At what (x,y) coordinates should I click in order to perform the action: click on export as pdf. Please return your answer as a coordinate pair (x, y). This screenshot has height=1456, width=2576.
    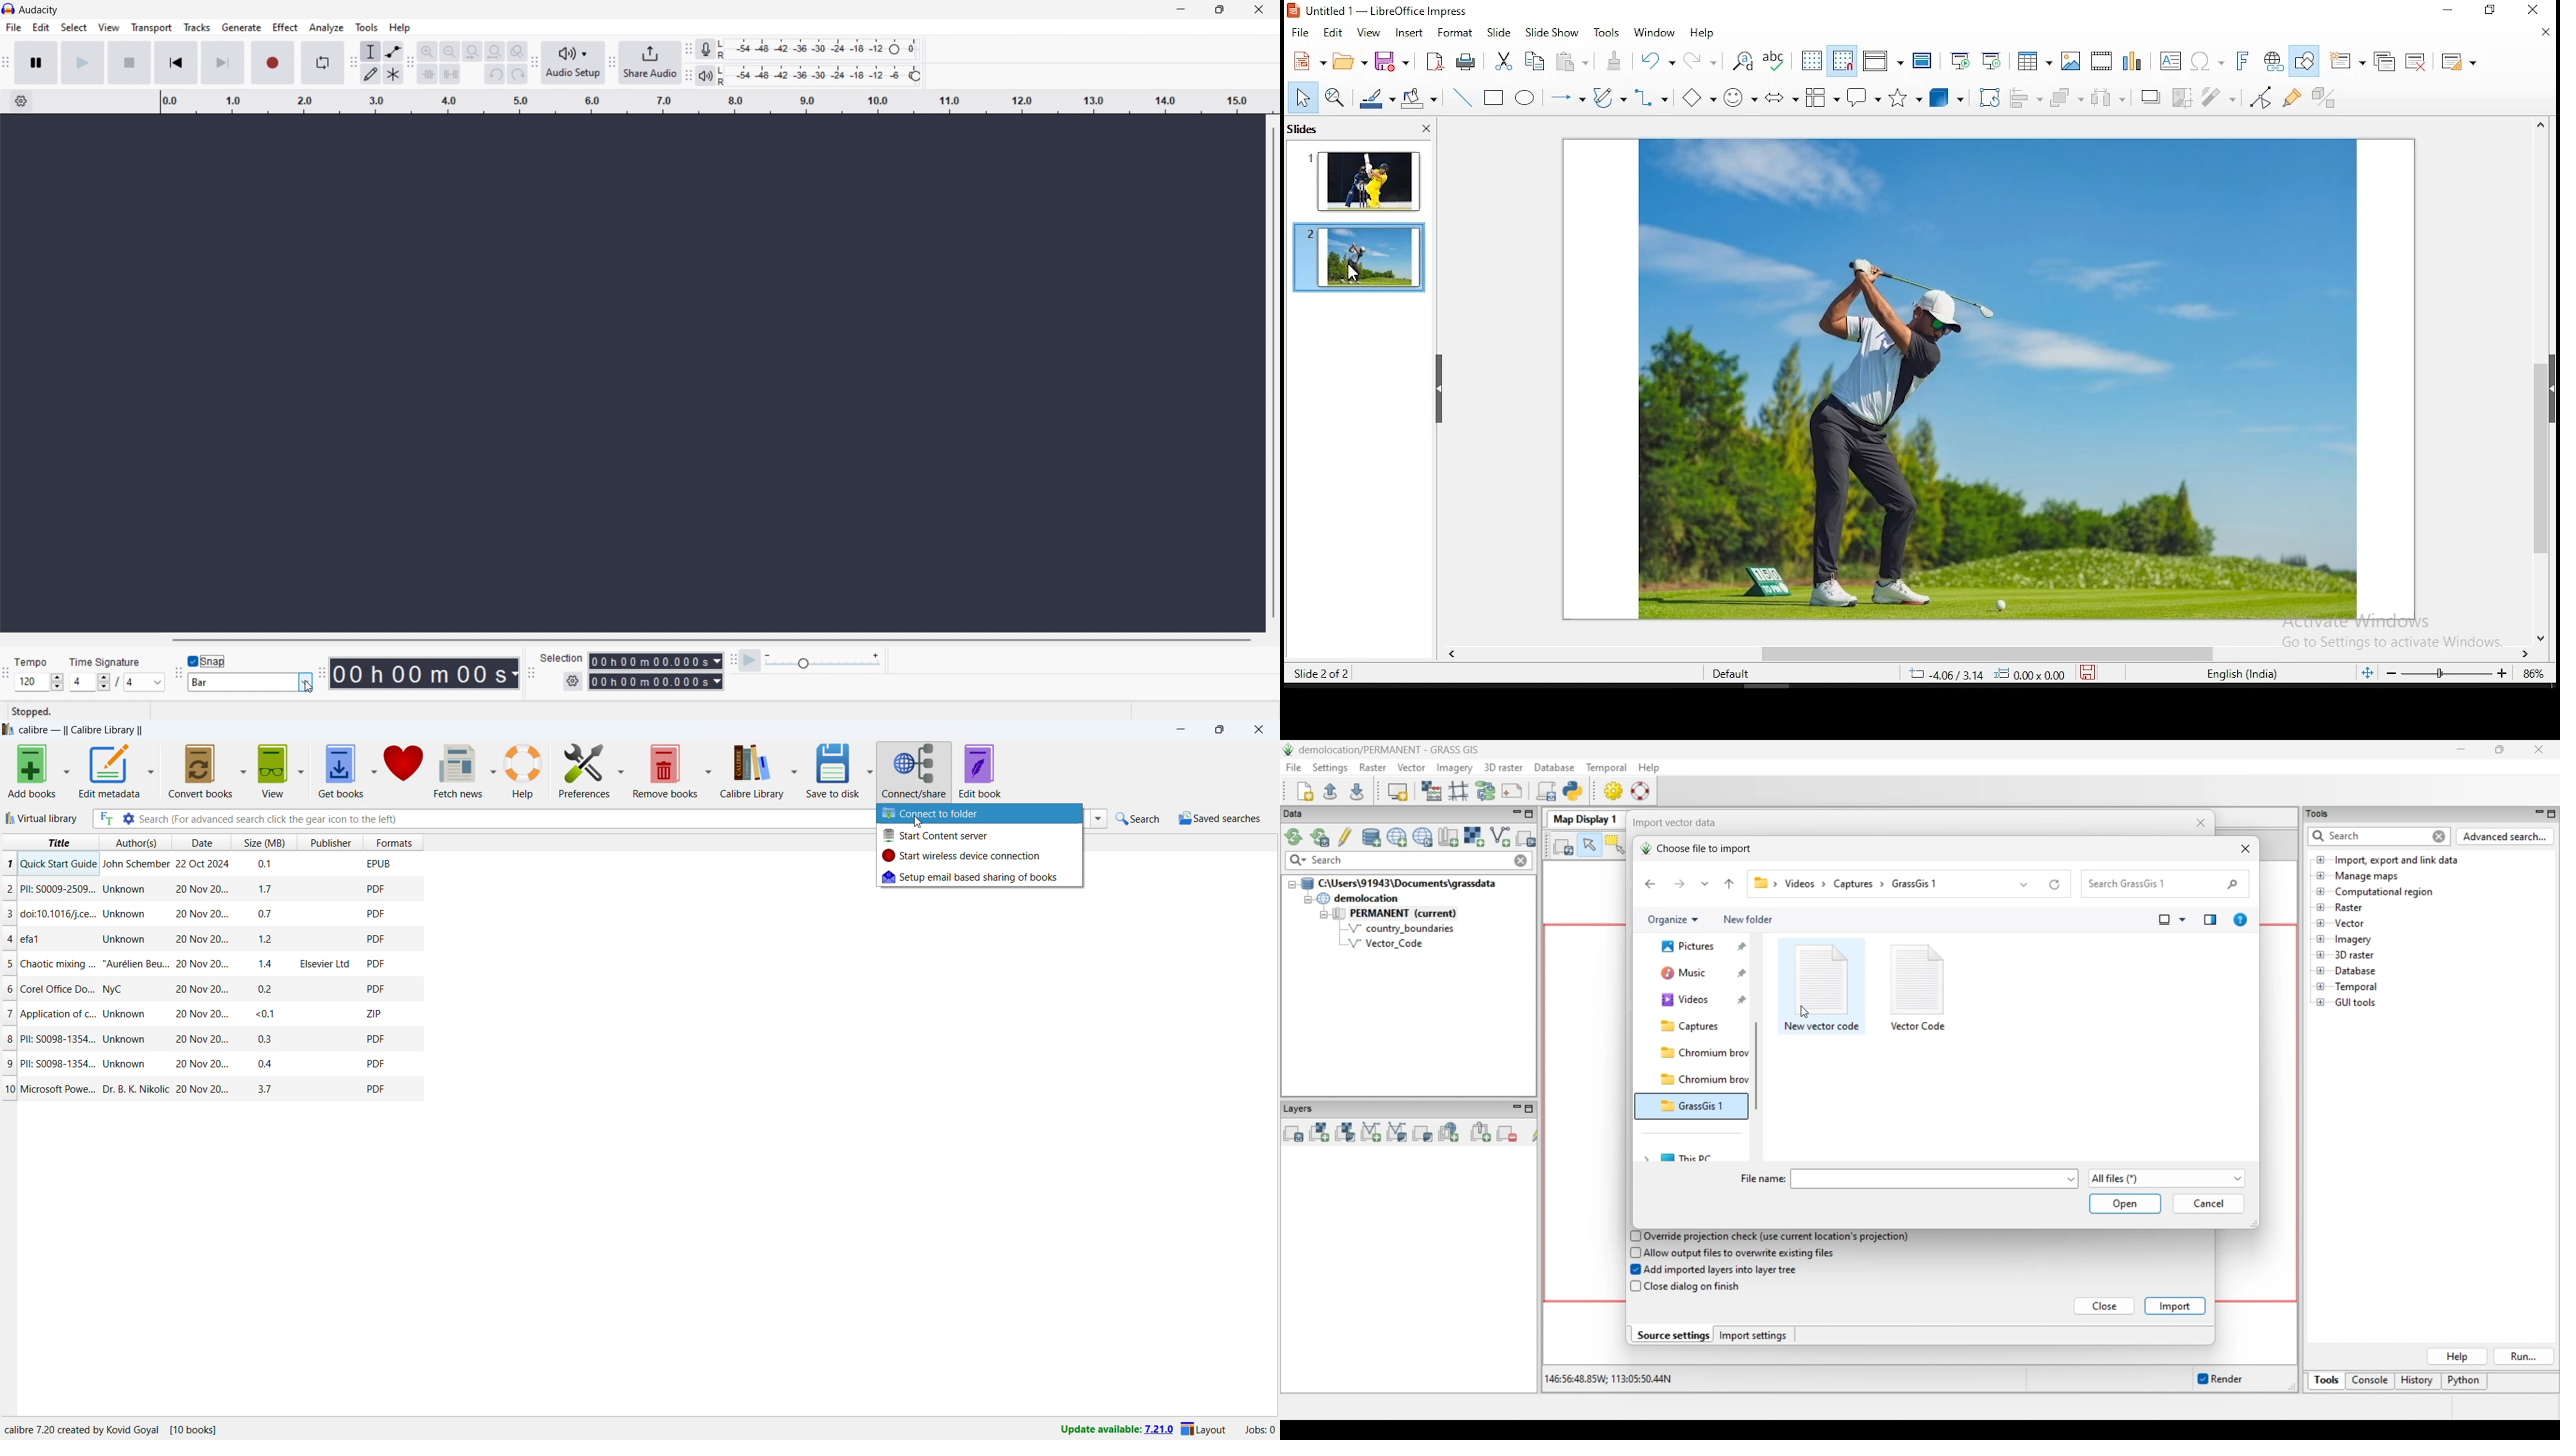
    Looking at the image, I should click on (1432, 61).